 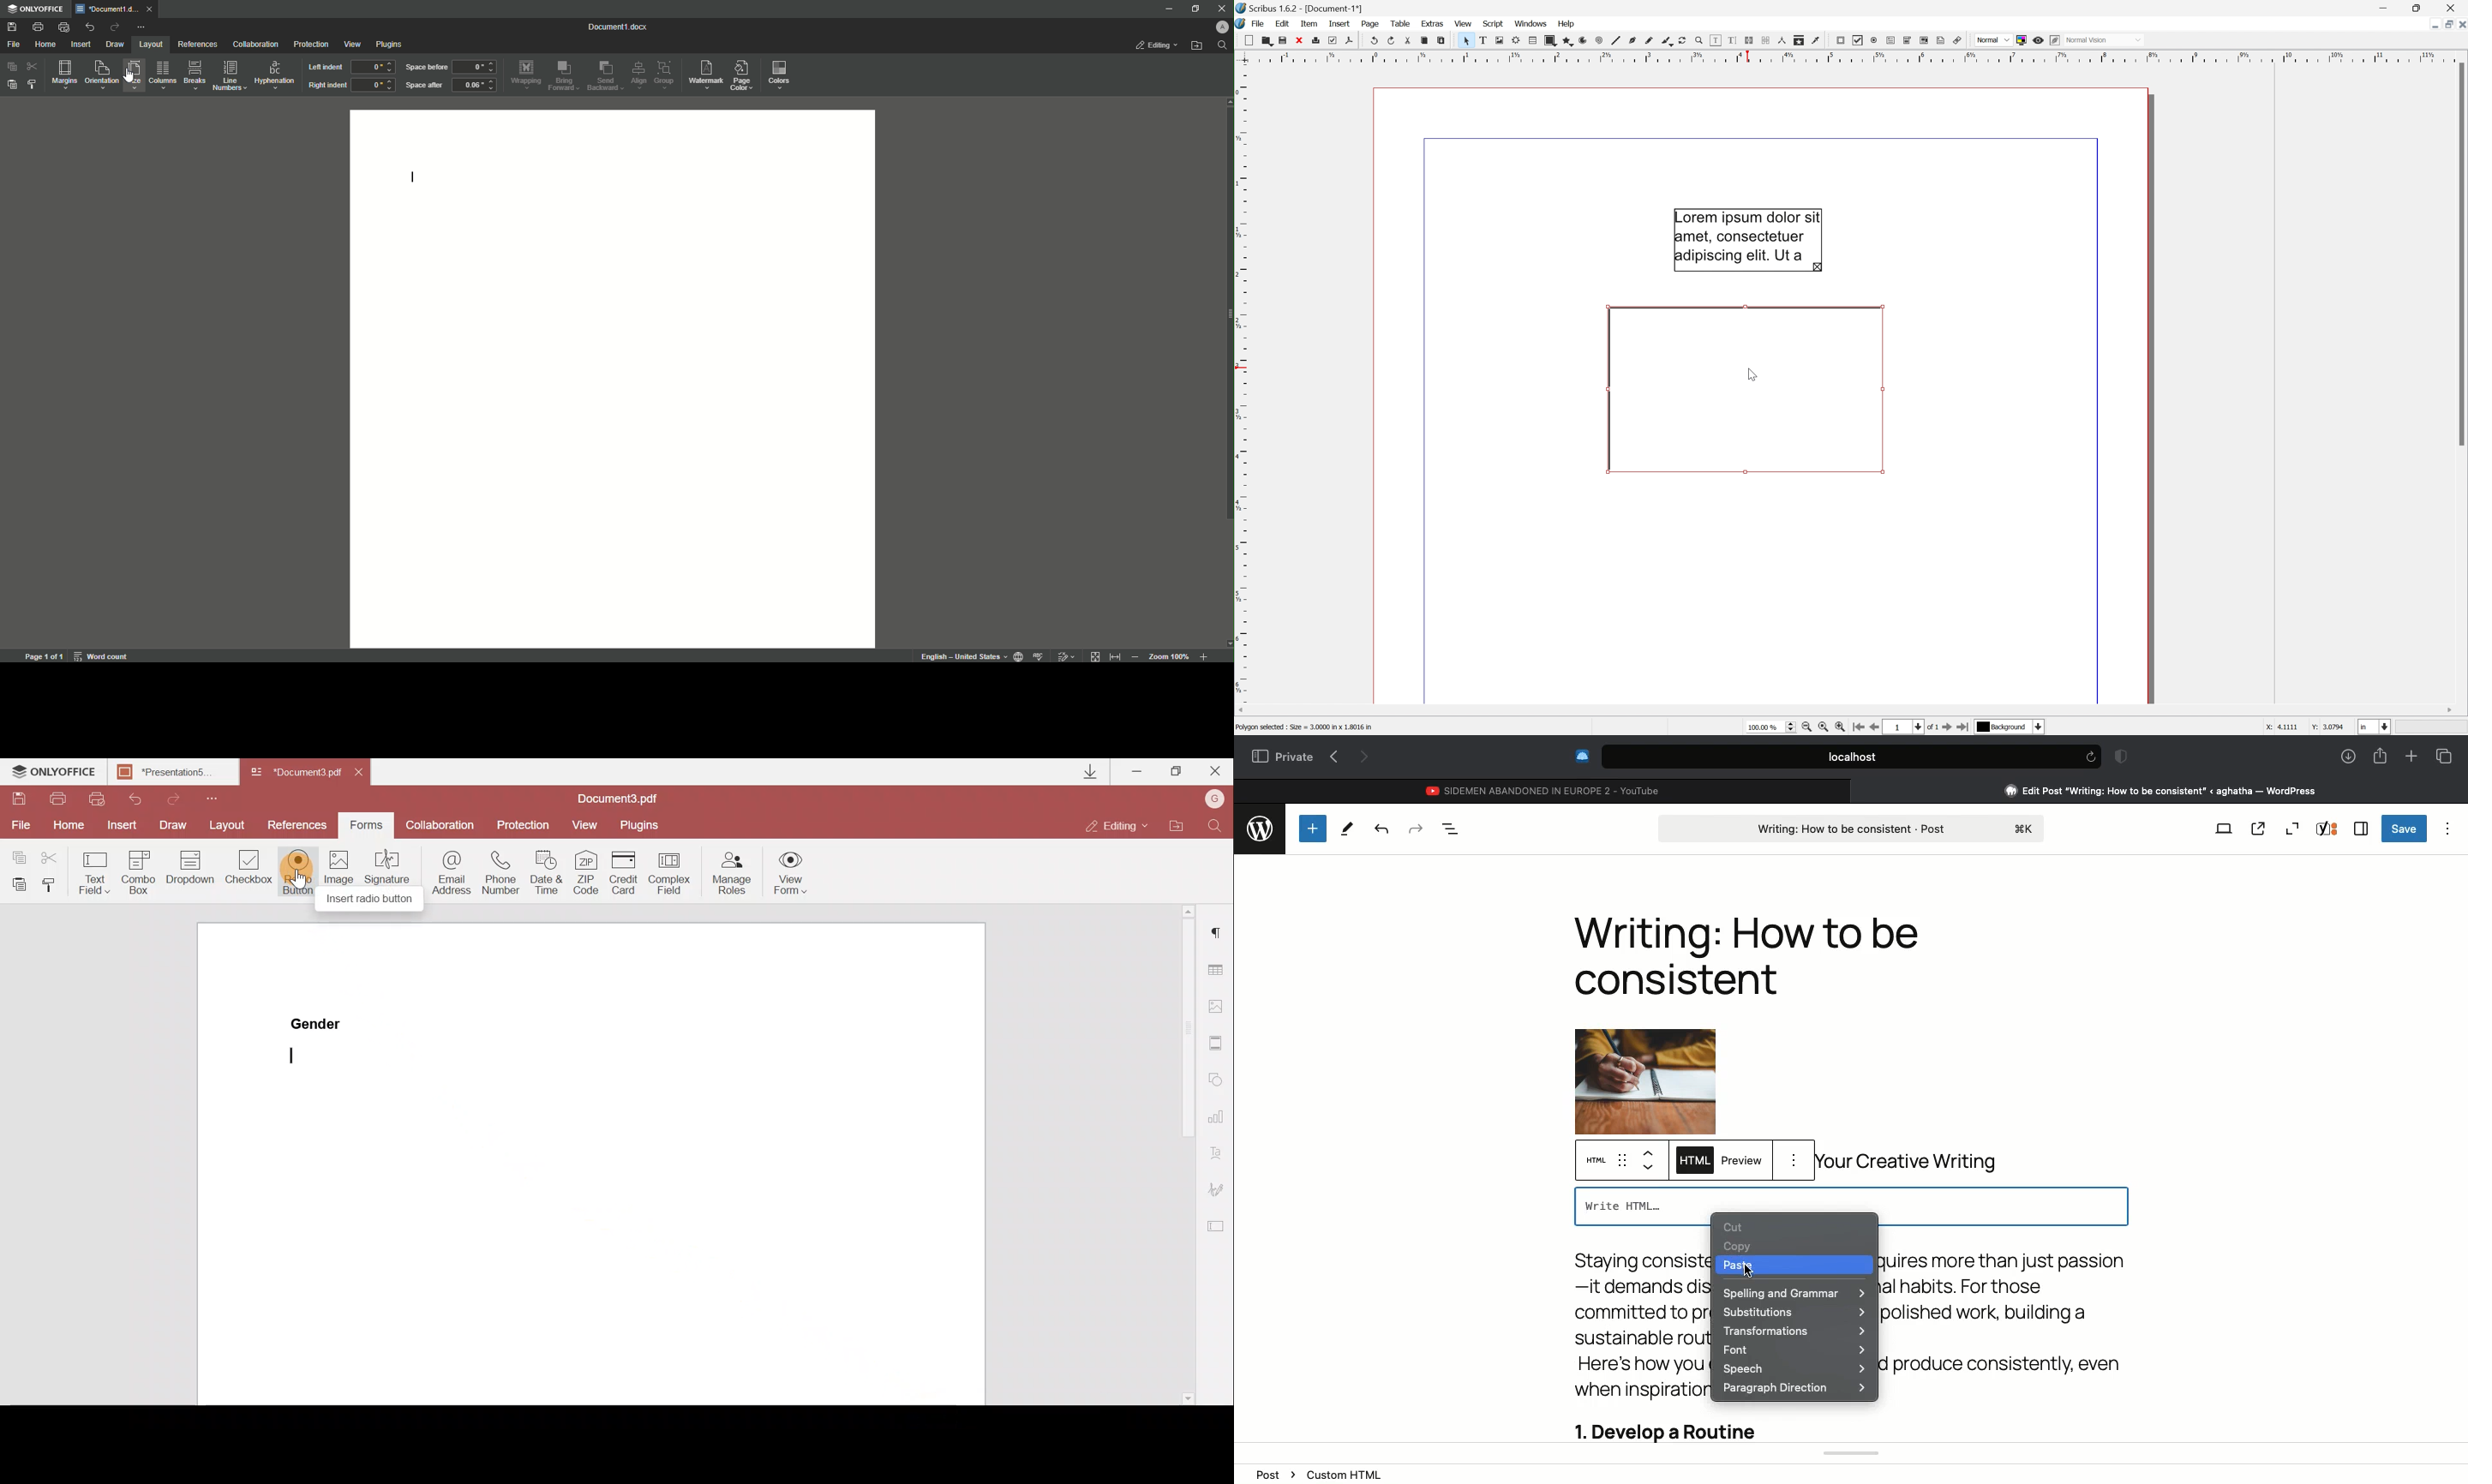 I want to click on Open, so click(x=1262, y=41).